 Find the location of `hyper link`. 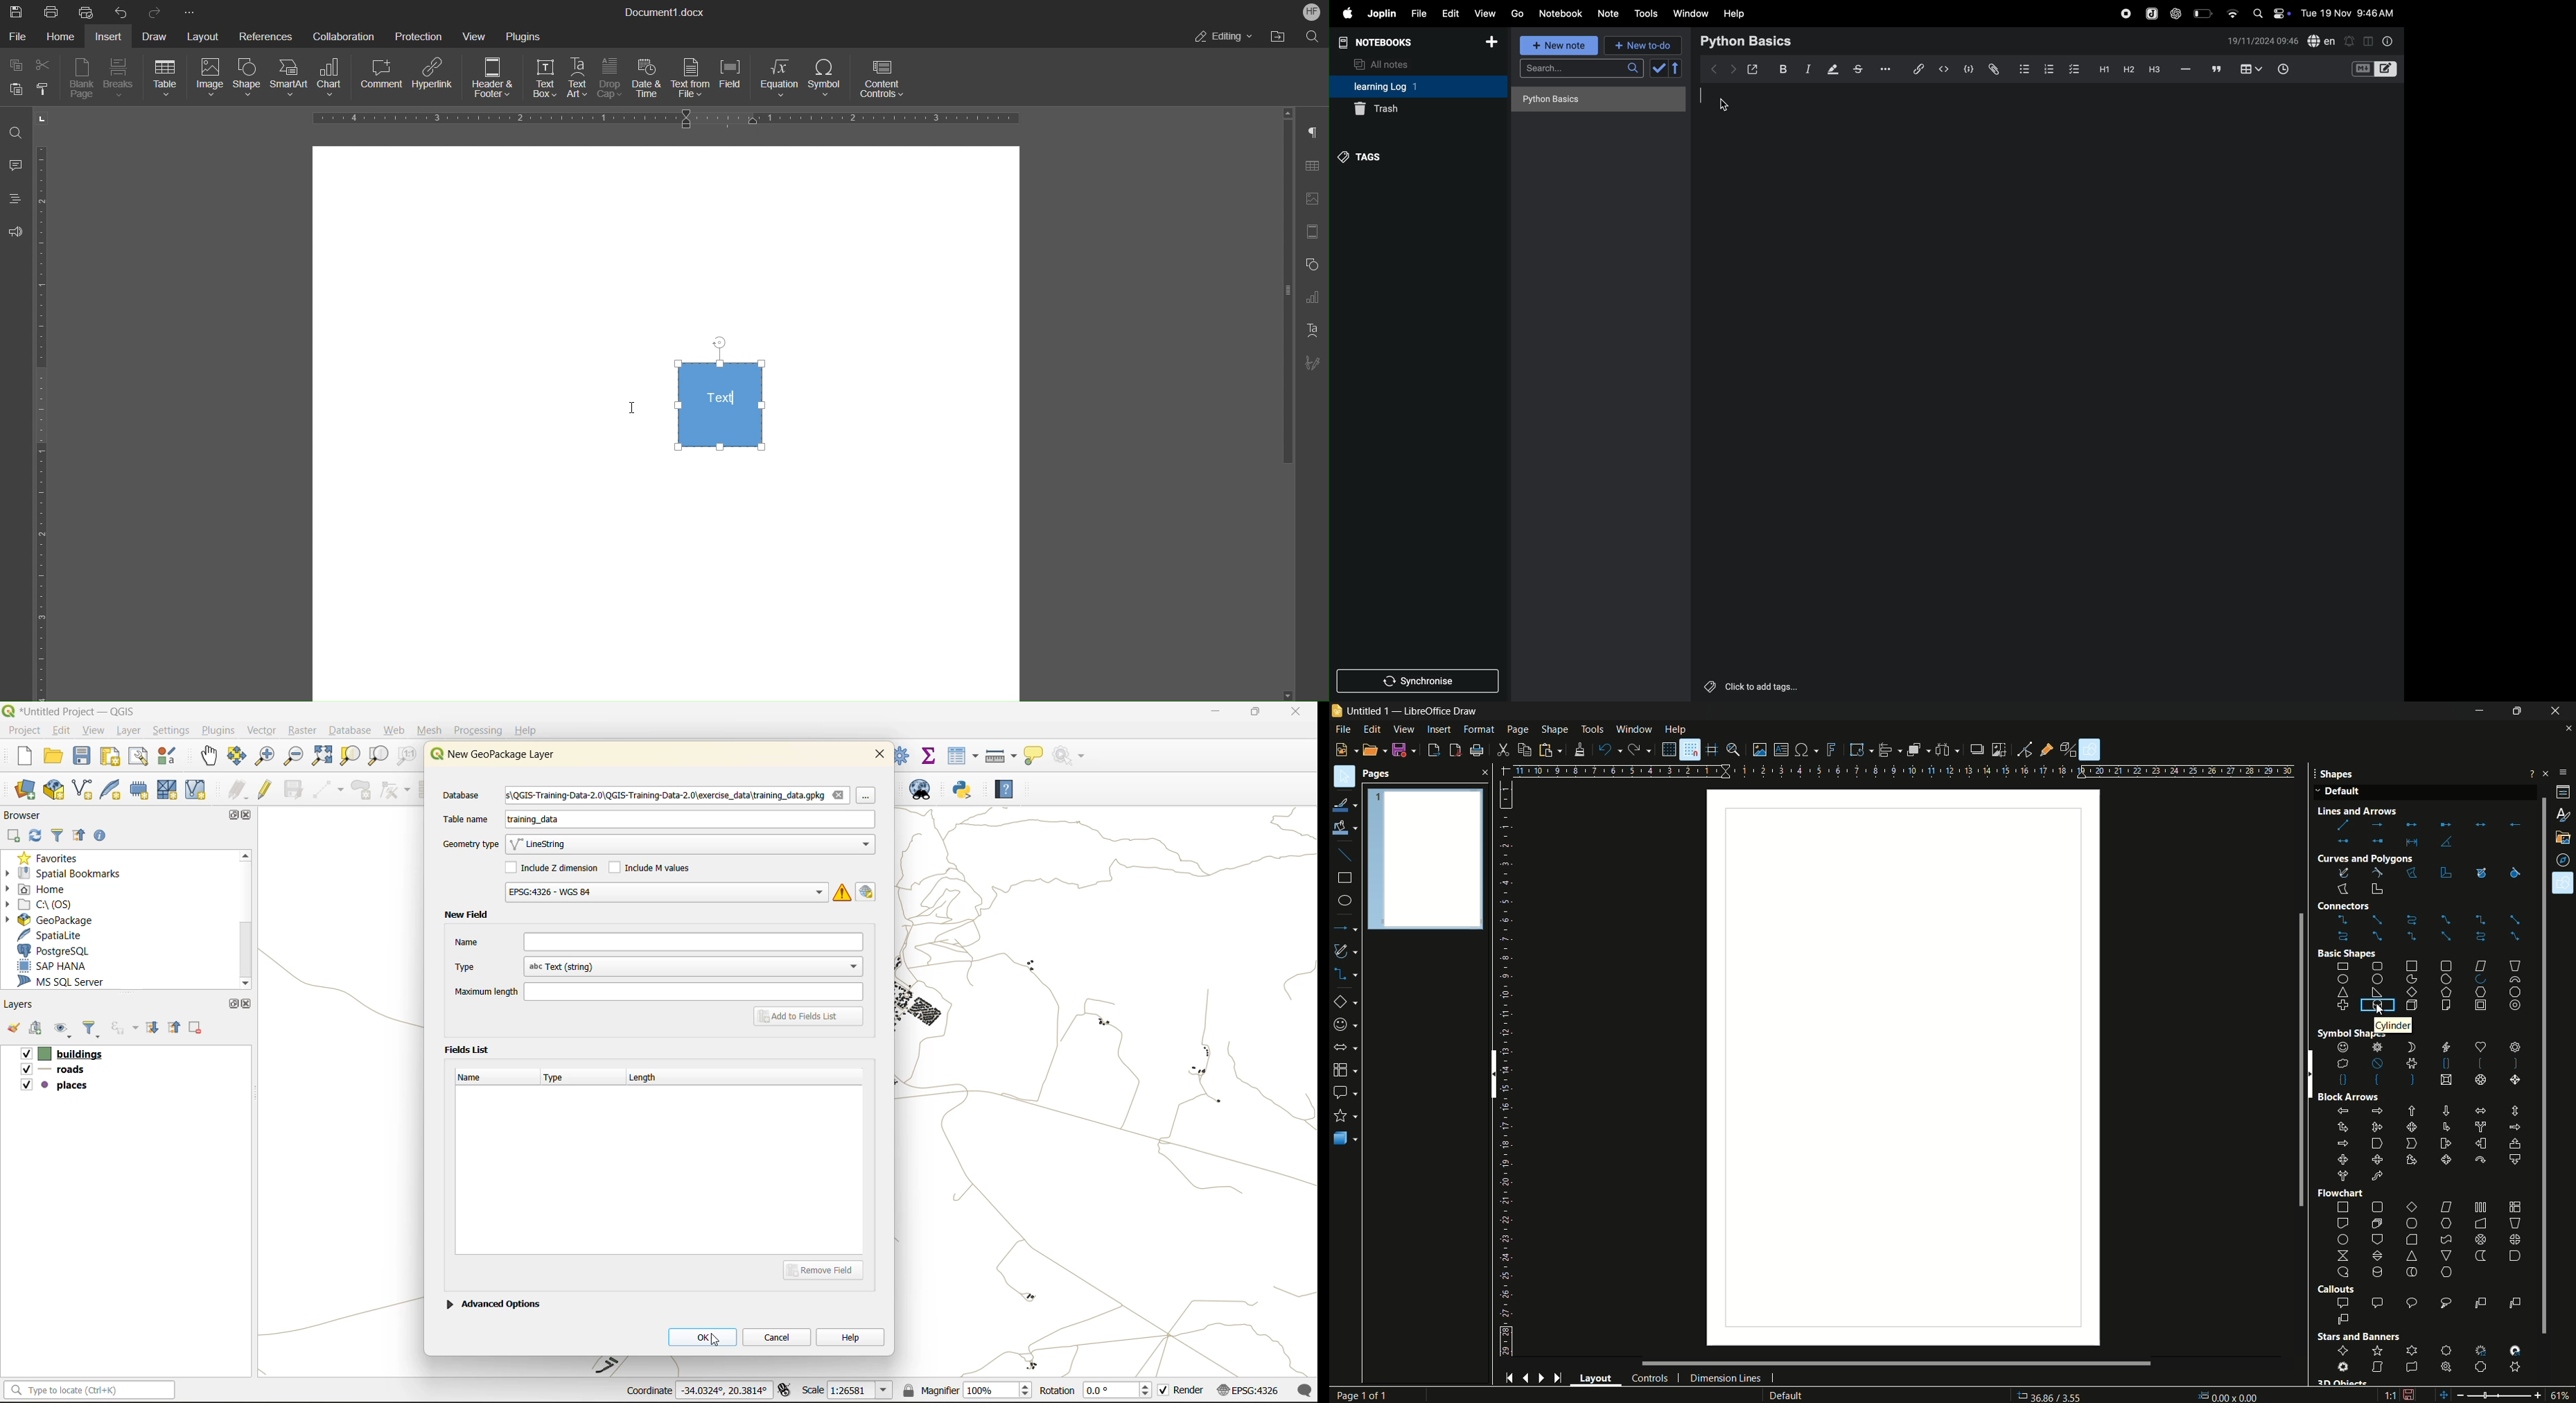

hyper link is located at coordinates (1918, 69).